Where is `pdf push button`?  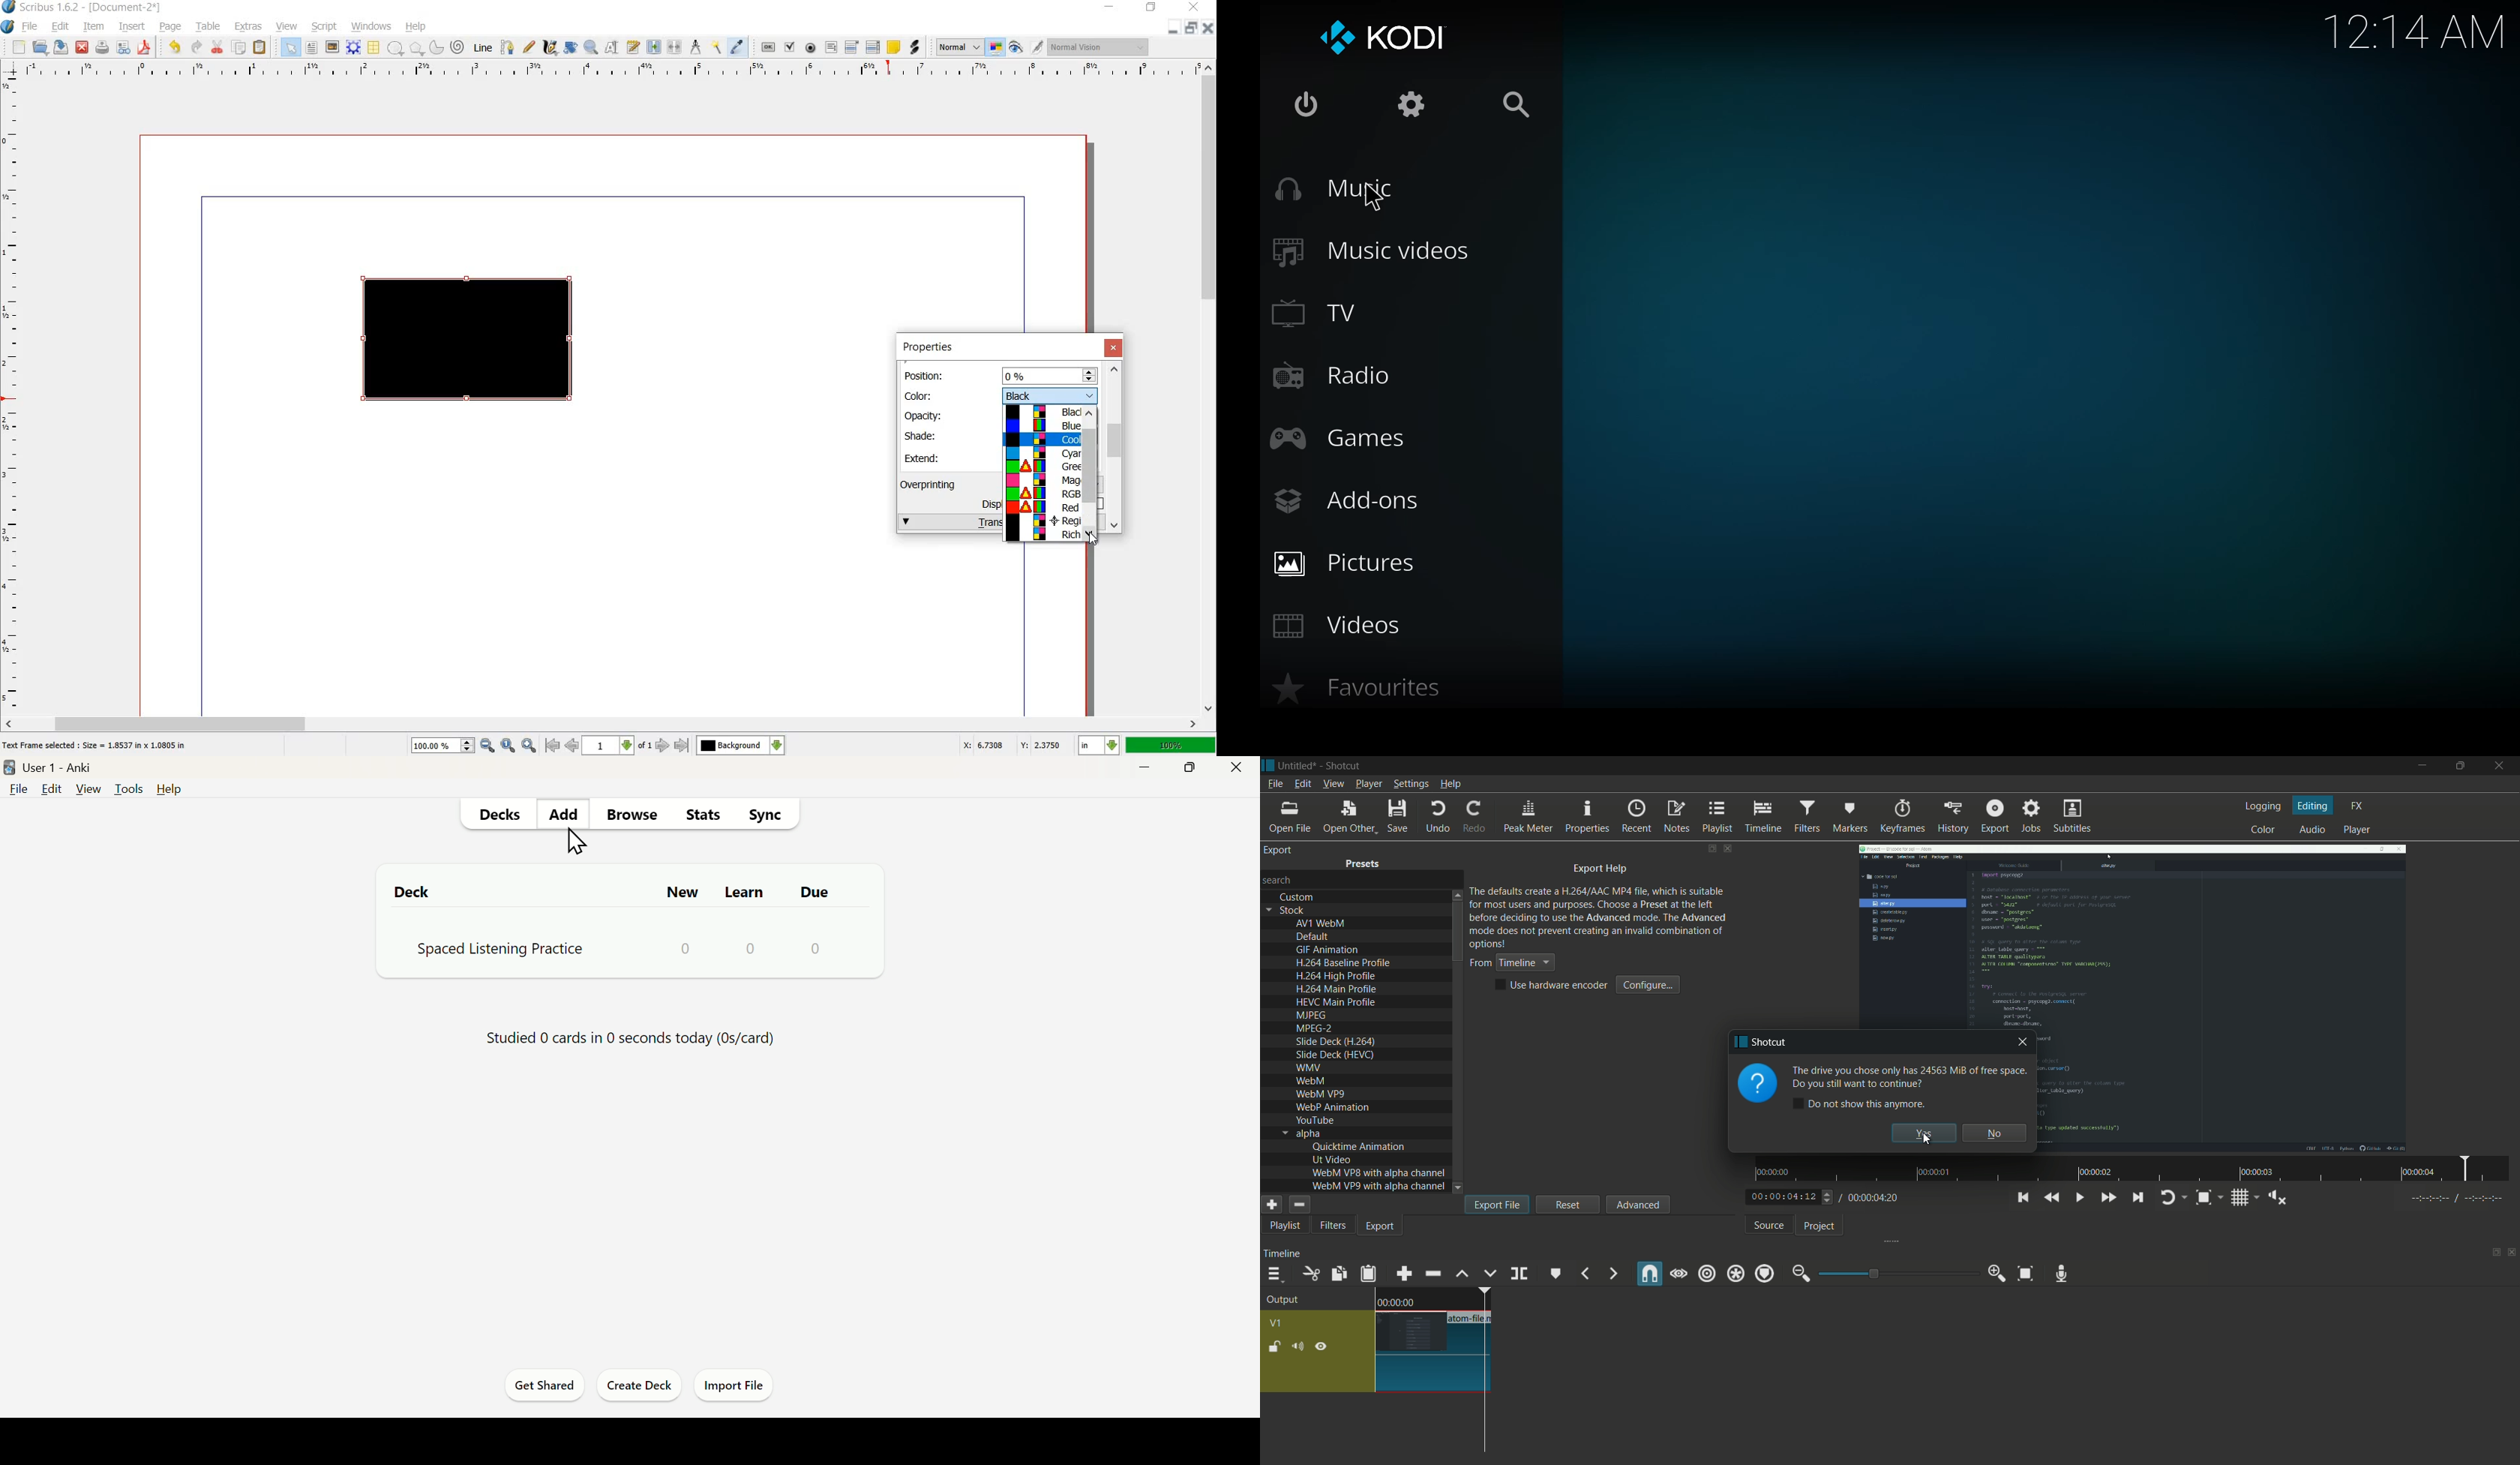
pdf push button is located at coordinates (768, 46).